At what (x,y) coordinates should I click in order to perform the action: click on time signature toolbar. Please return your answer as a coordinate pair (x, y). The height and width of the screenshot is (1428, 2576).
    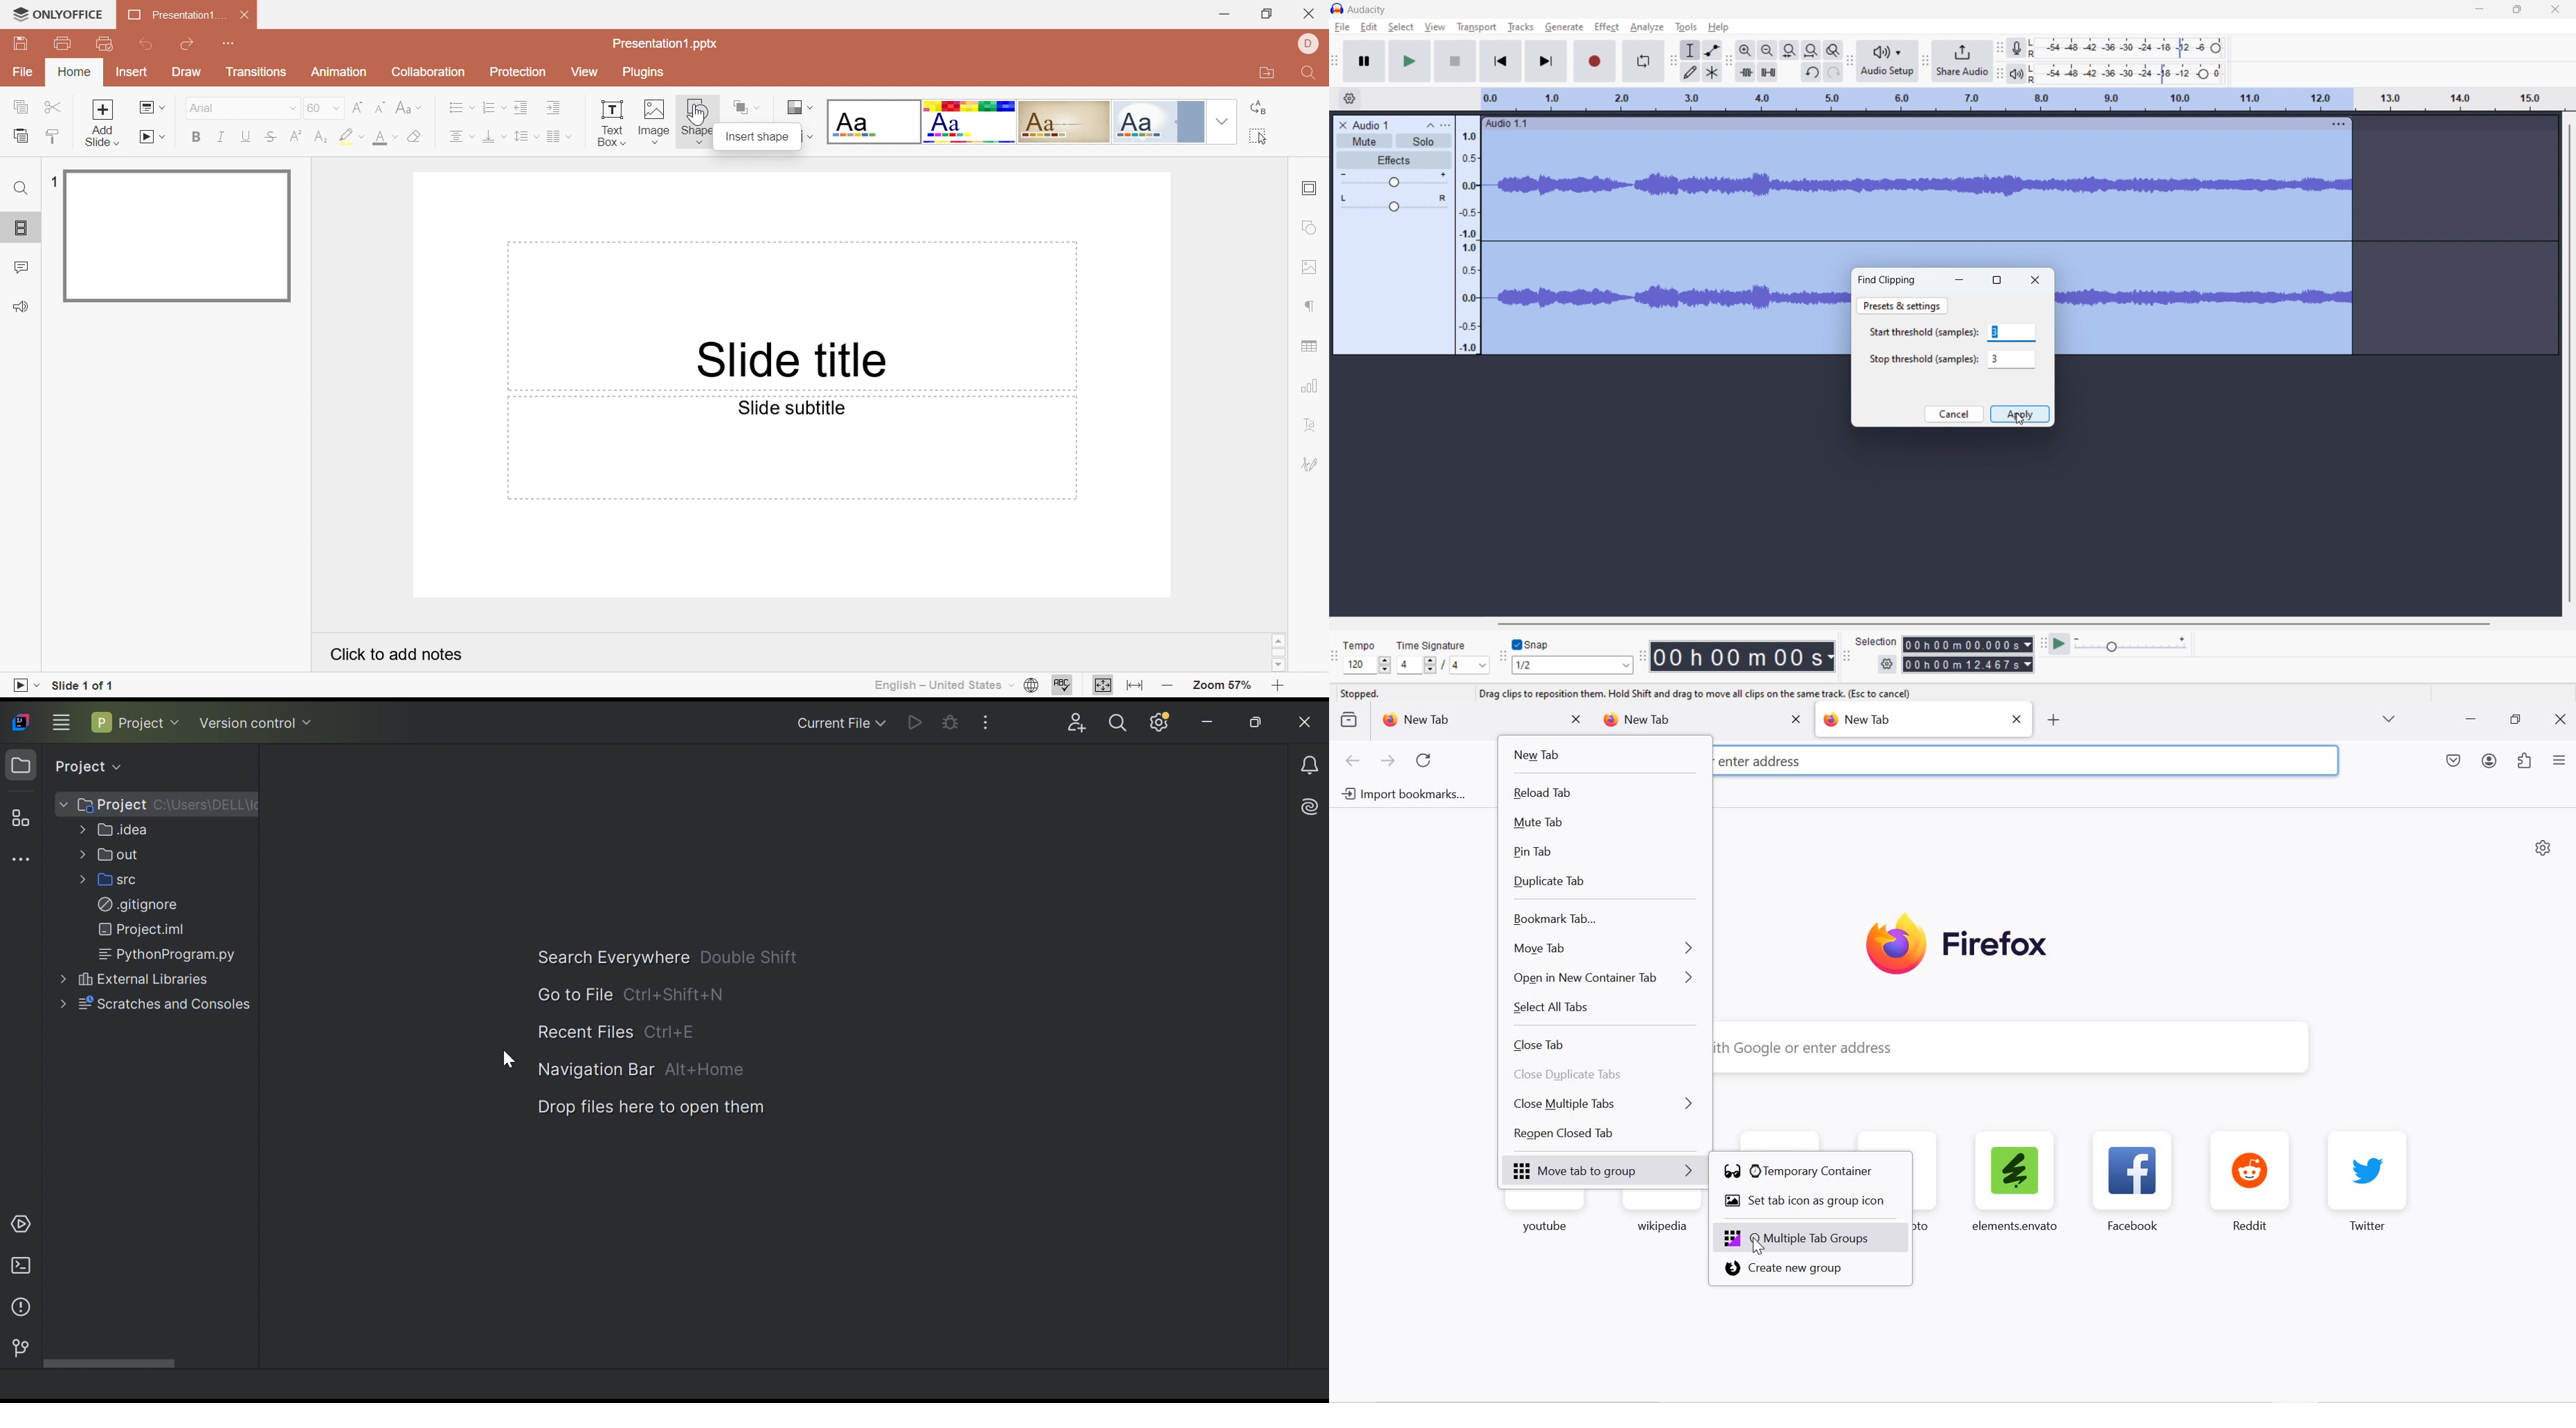
    Looking at the image, I should click on (1442, 665).